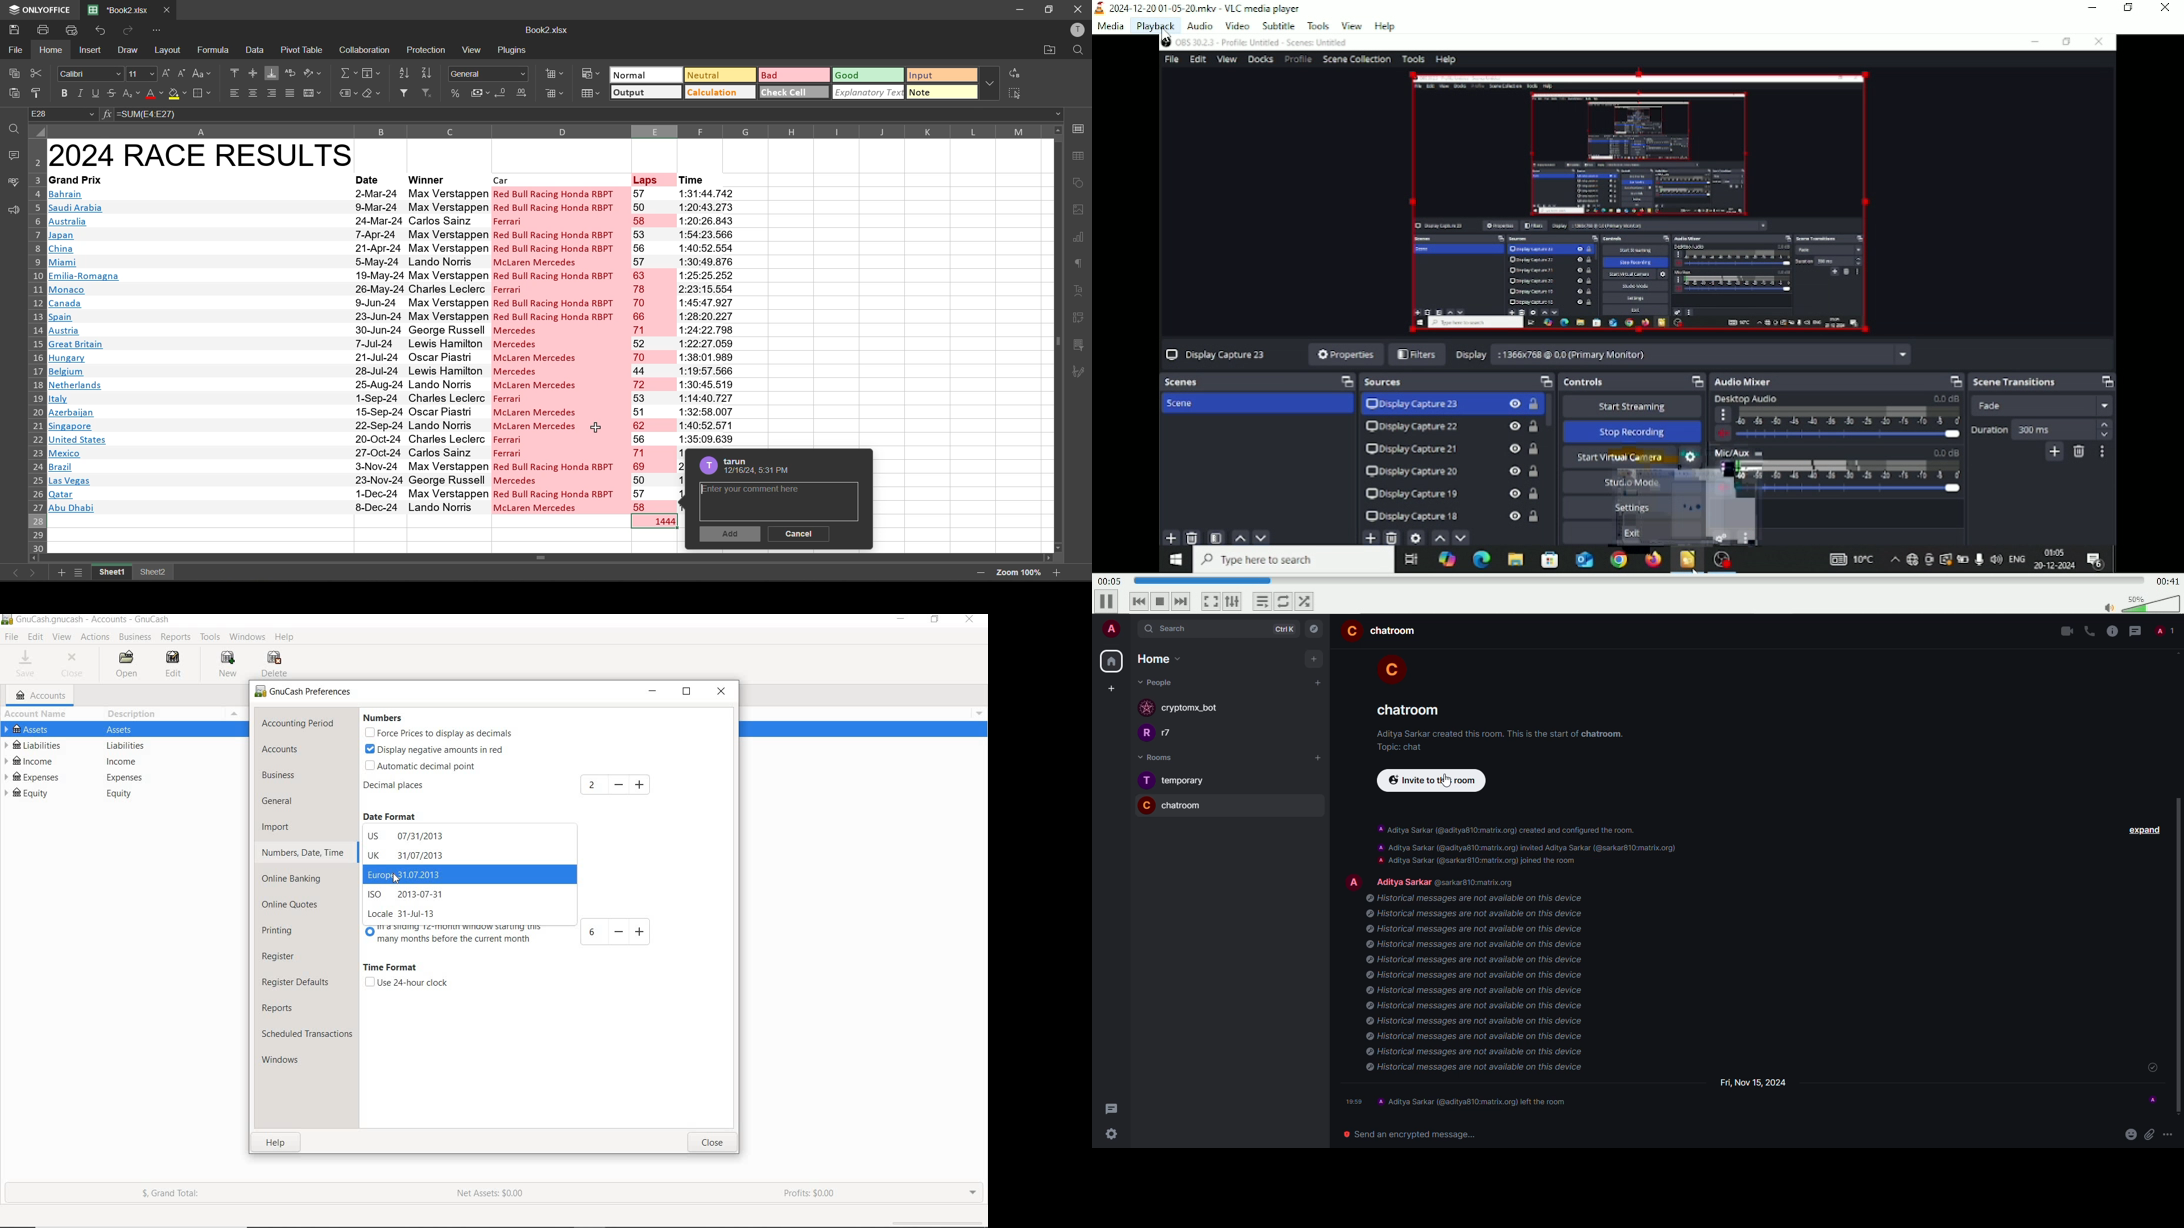 The height and width of the screenshot is (1232, 2184). What do you see at coordinates (1144, 805) in the screenshot?
I see `profile` at bounding box center [1144, 805].